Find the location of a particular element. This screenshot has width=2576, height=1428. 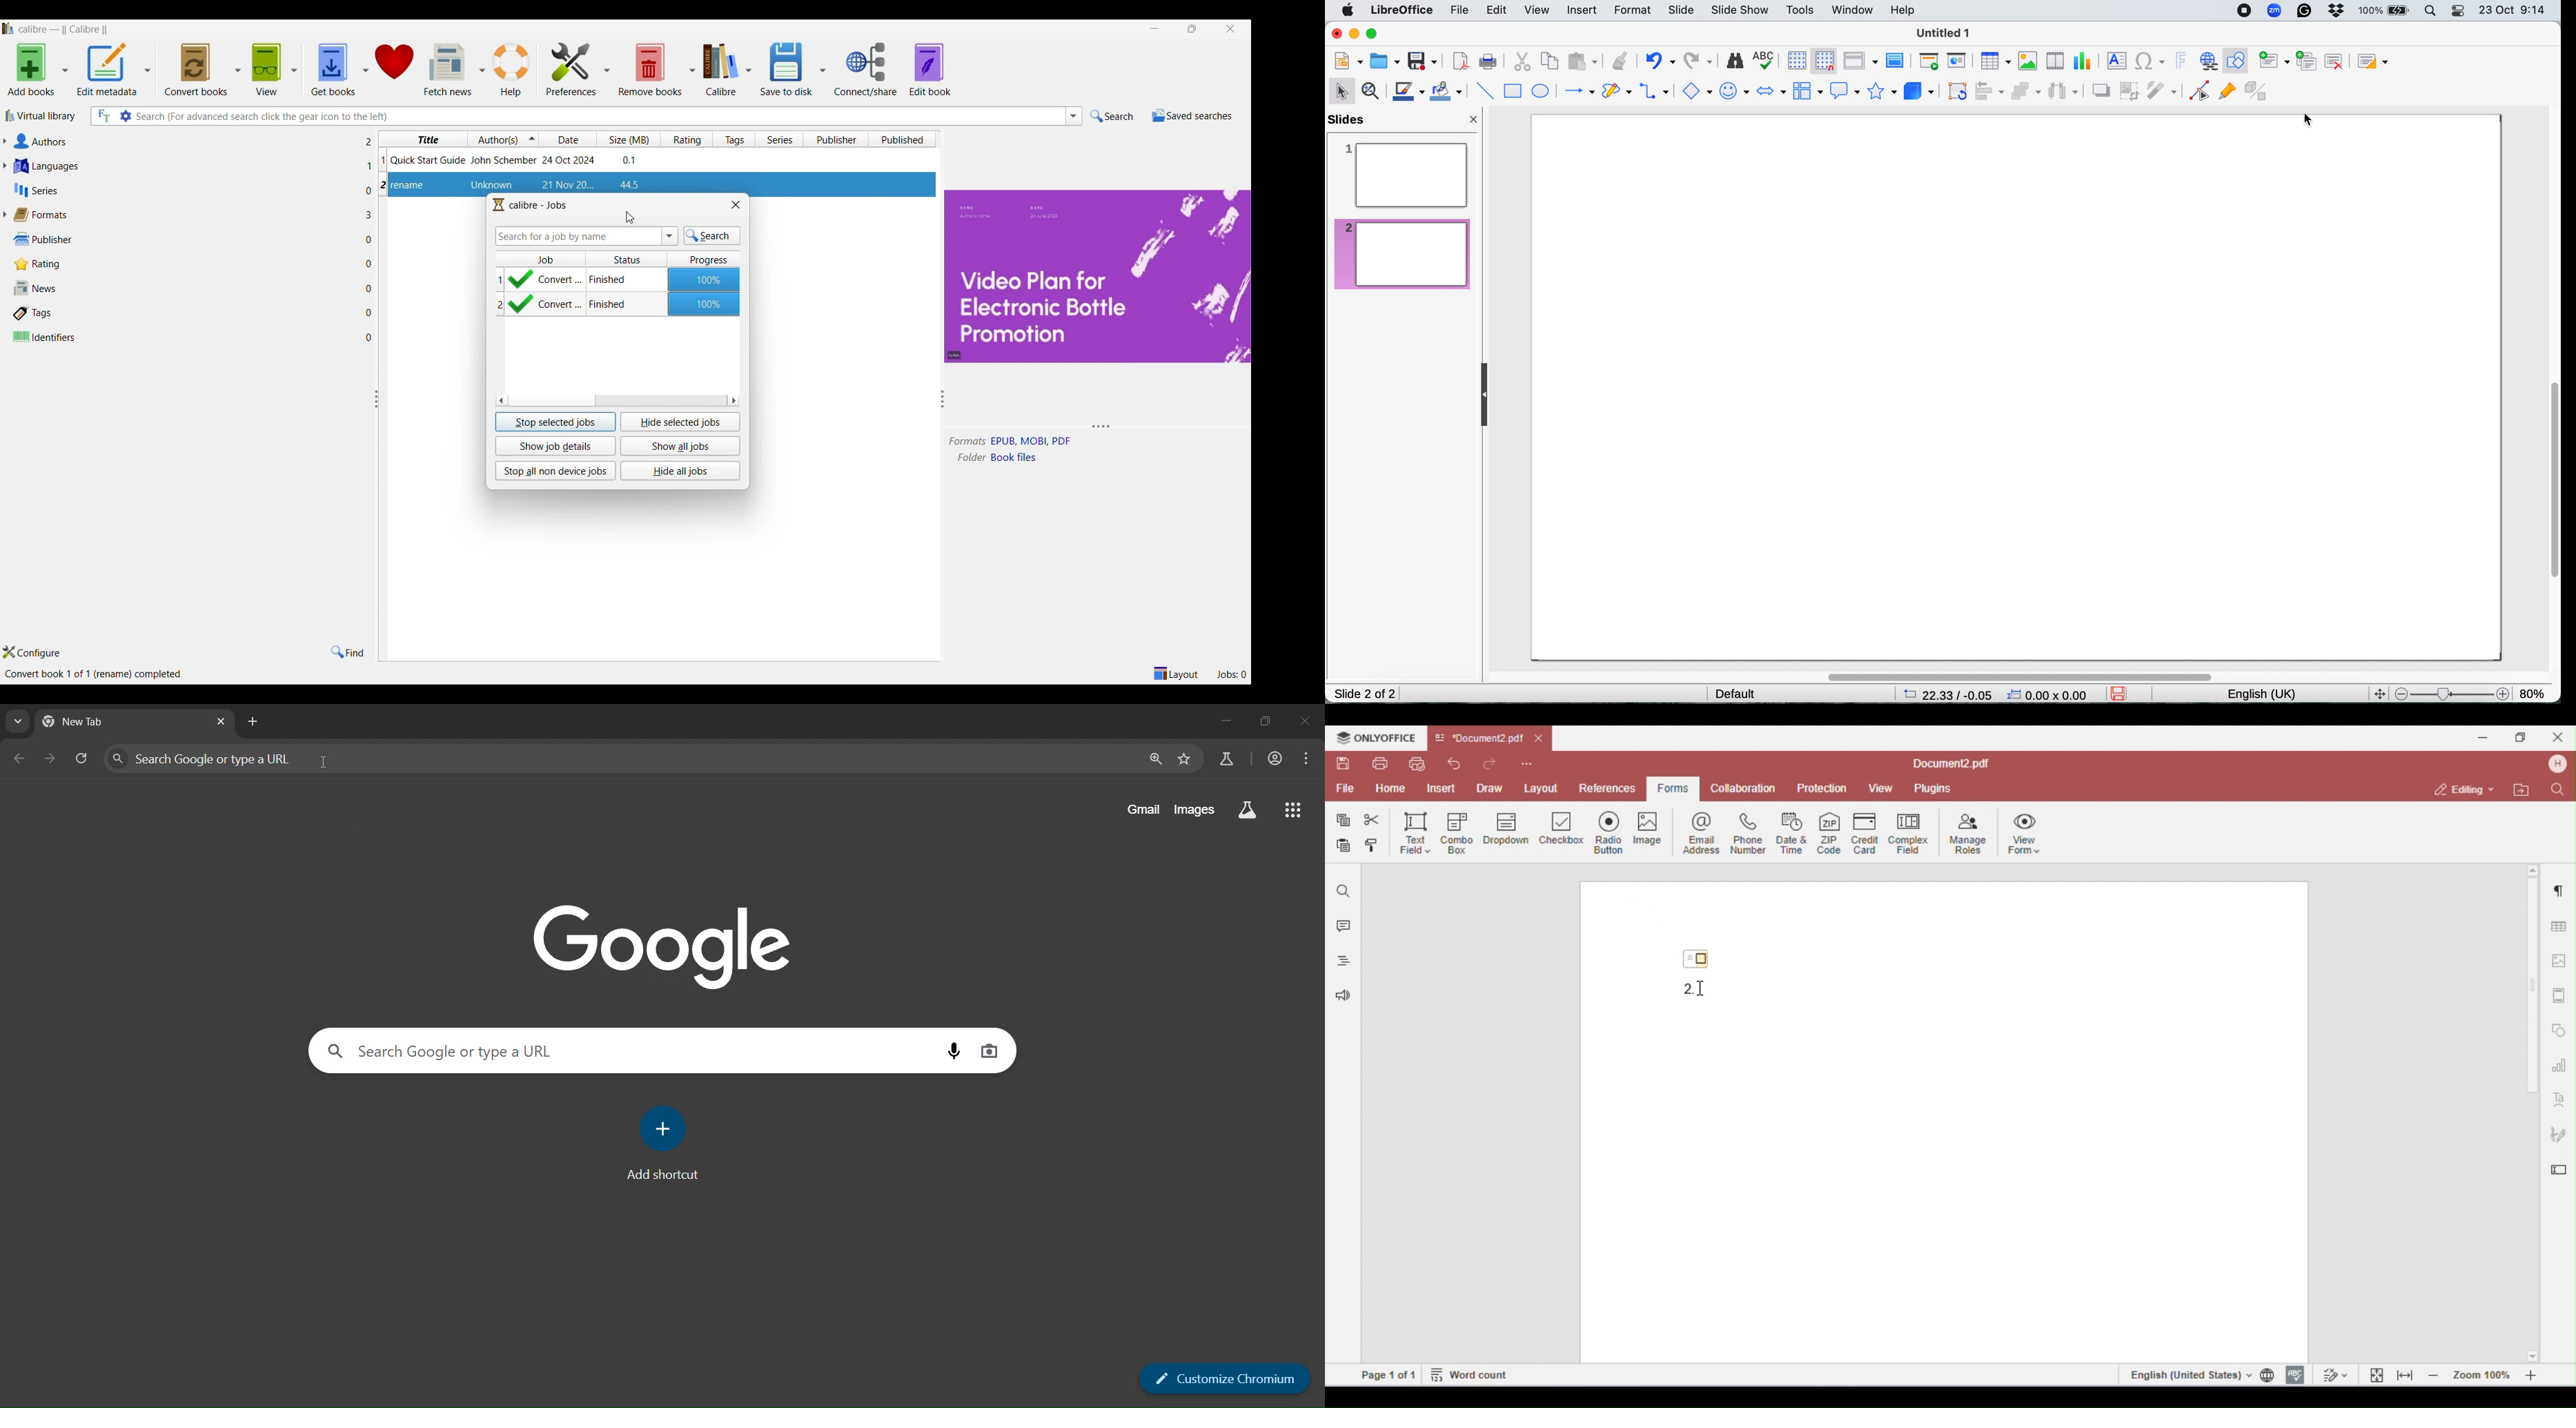

paste is located at coordinates (1583, 61).